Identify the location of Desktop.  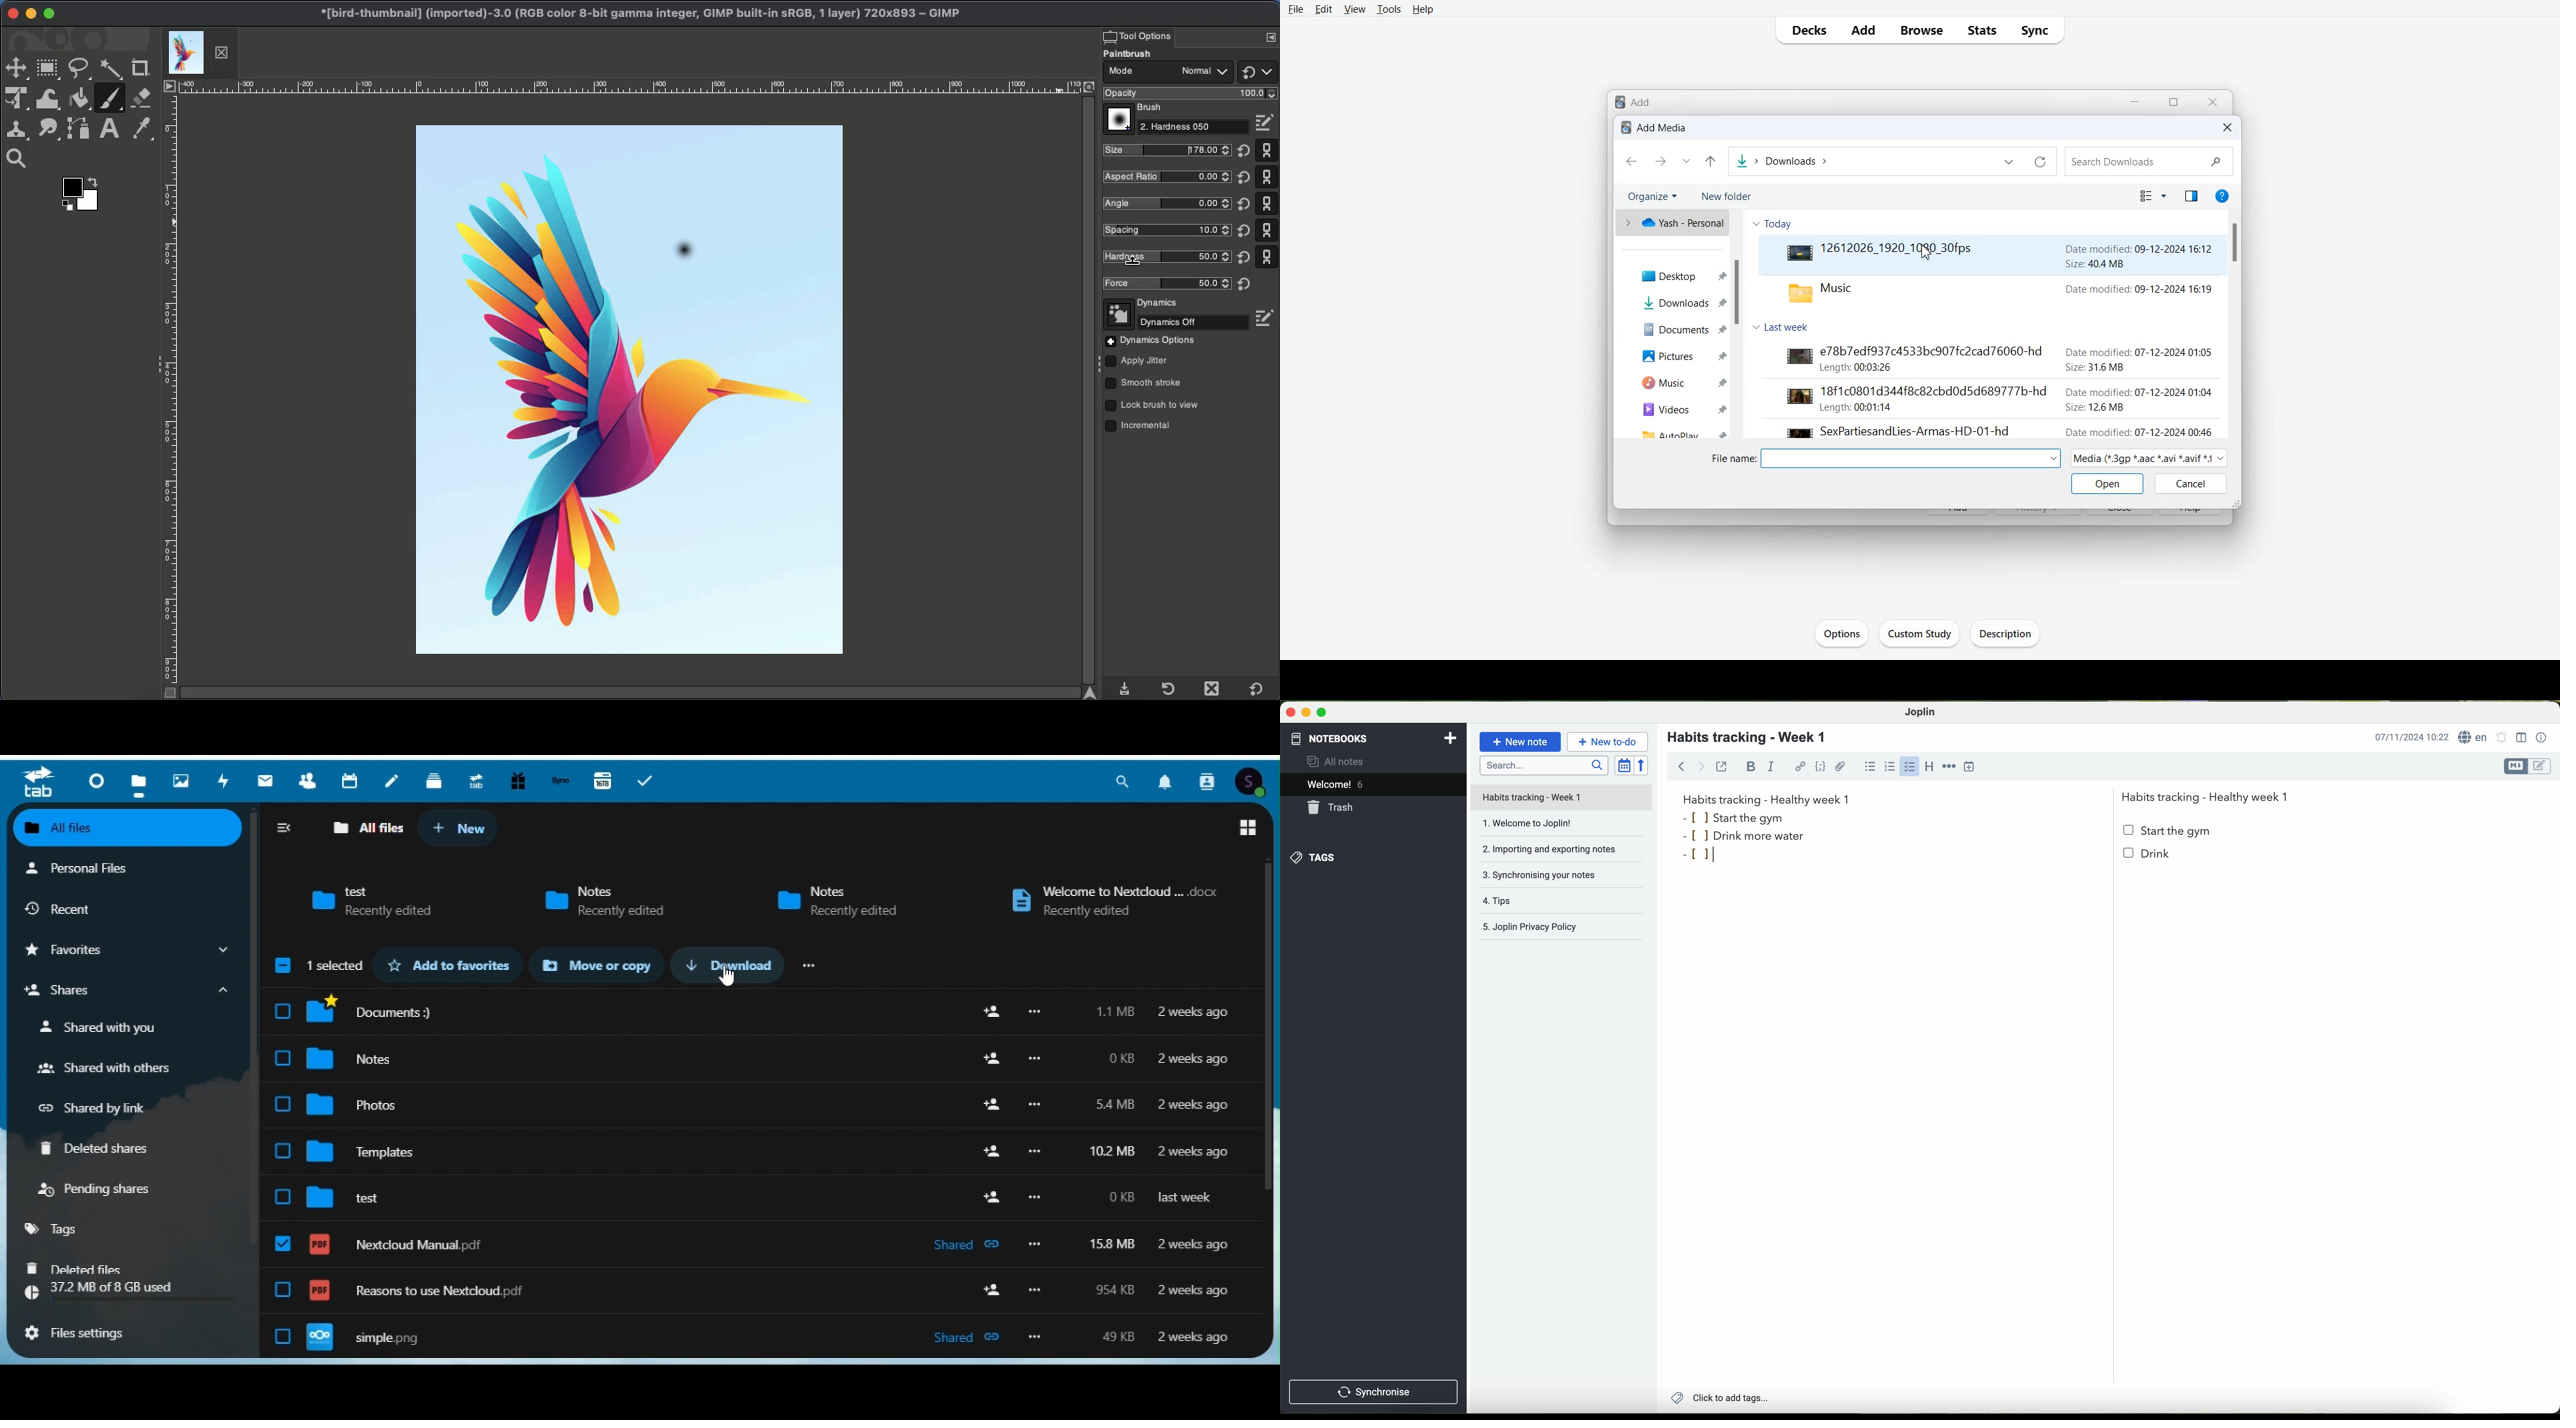
(1678, 273).